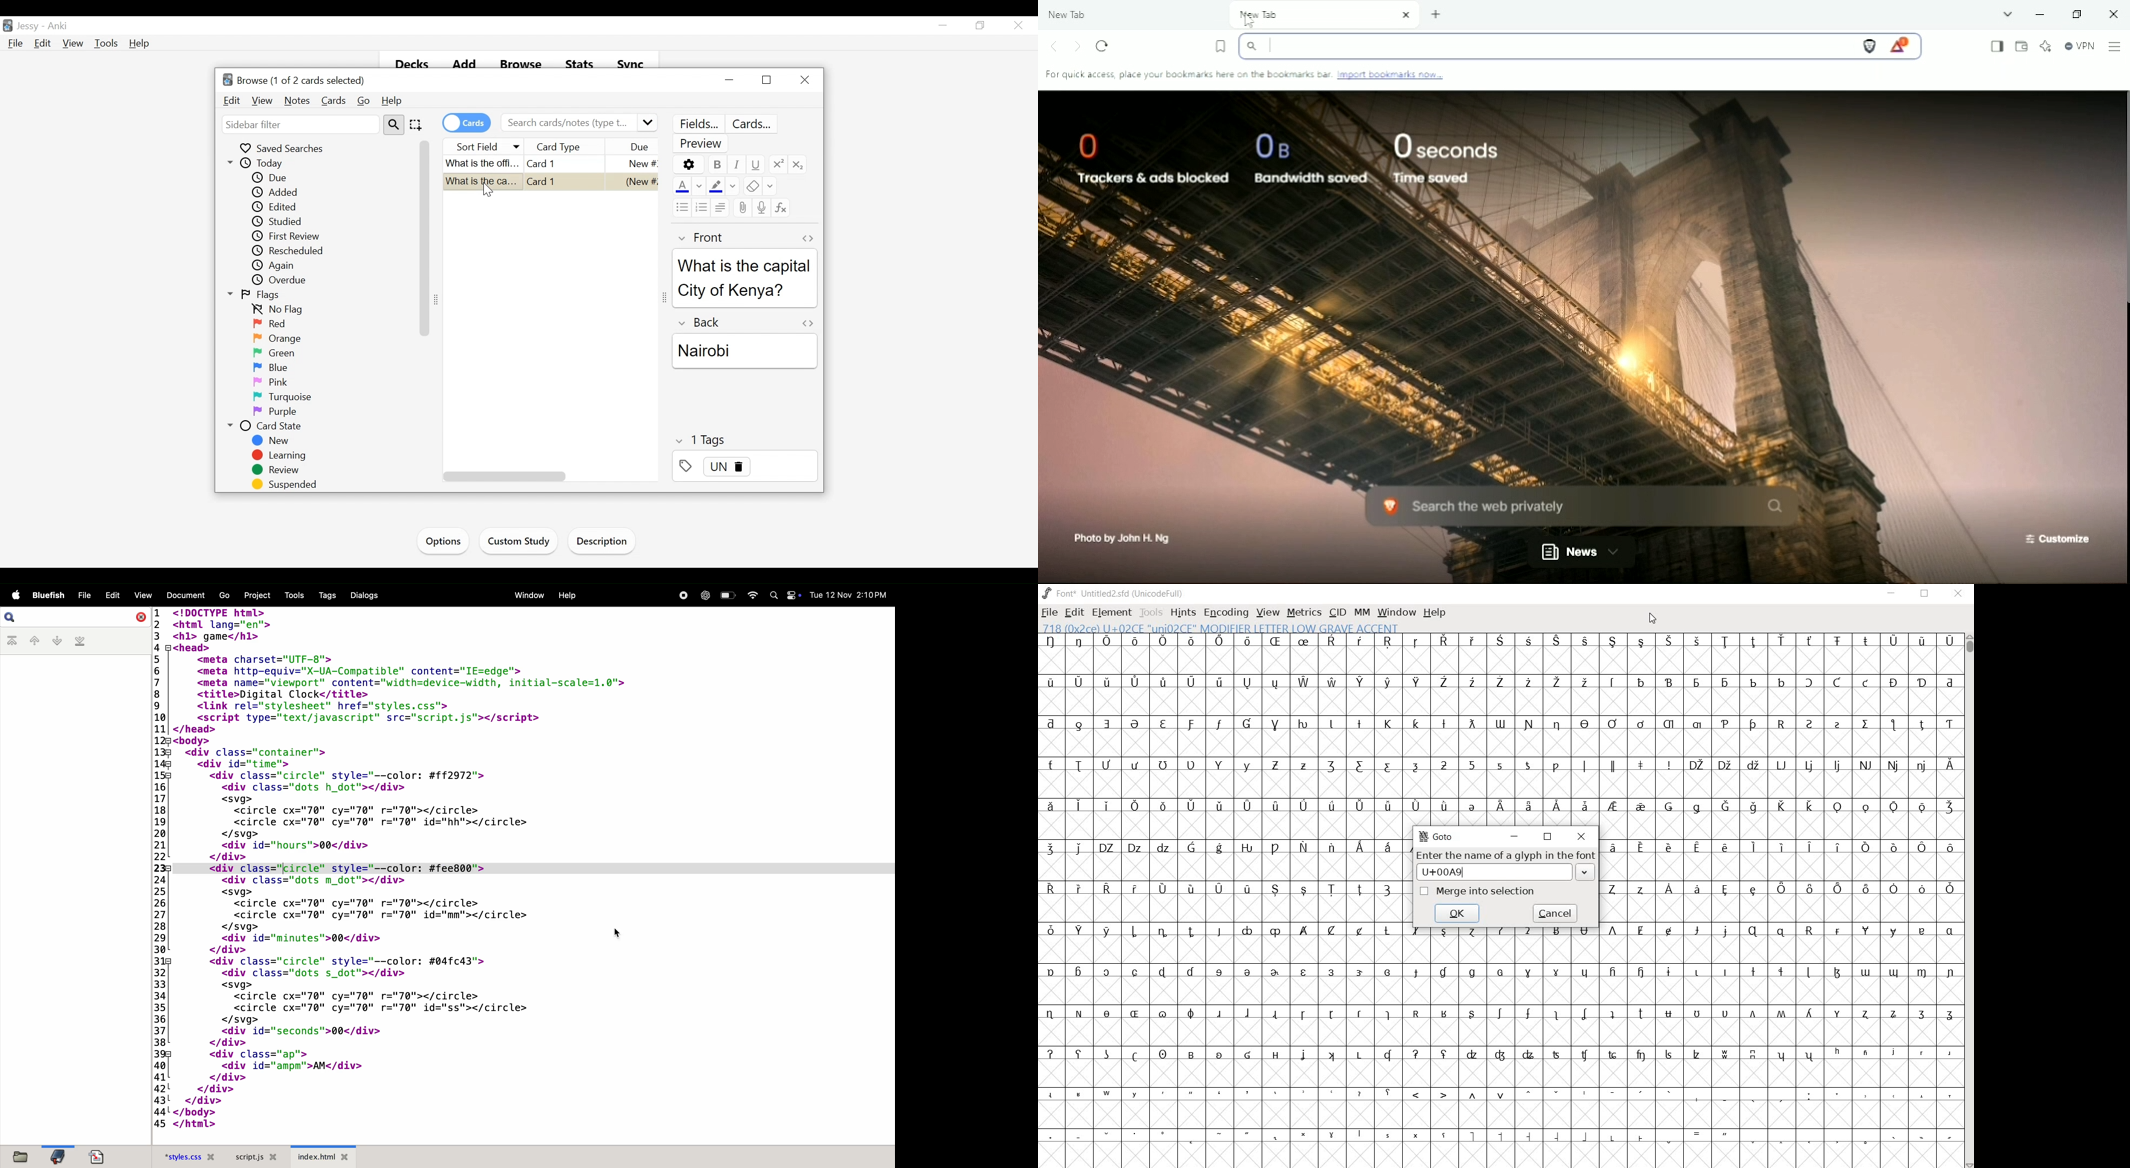 The width and height of the screenshot is (2156, 1176). Describe the element at coordinates (945, 26) in the screenshot. I see `minimize` at that location.